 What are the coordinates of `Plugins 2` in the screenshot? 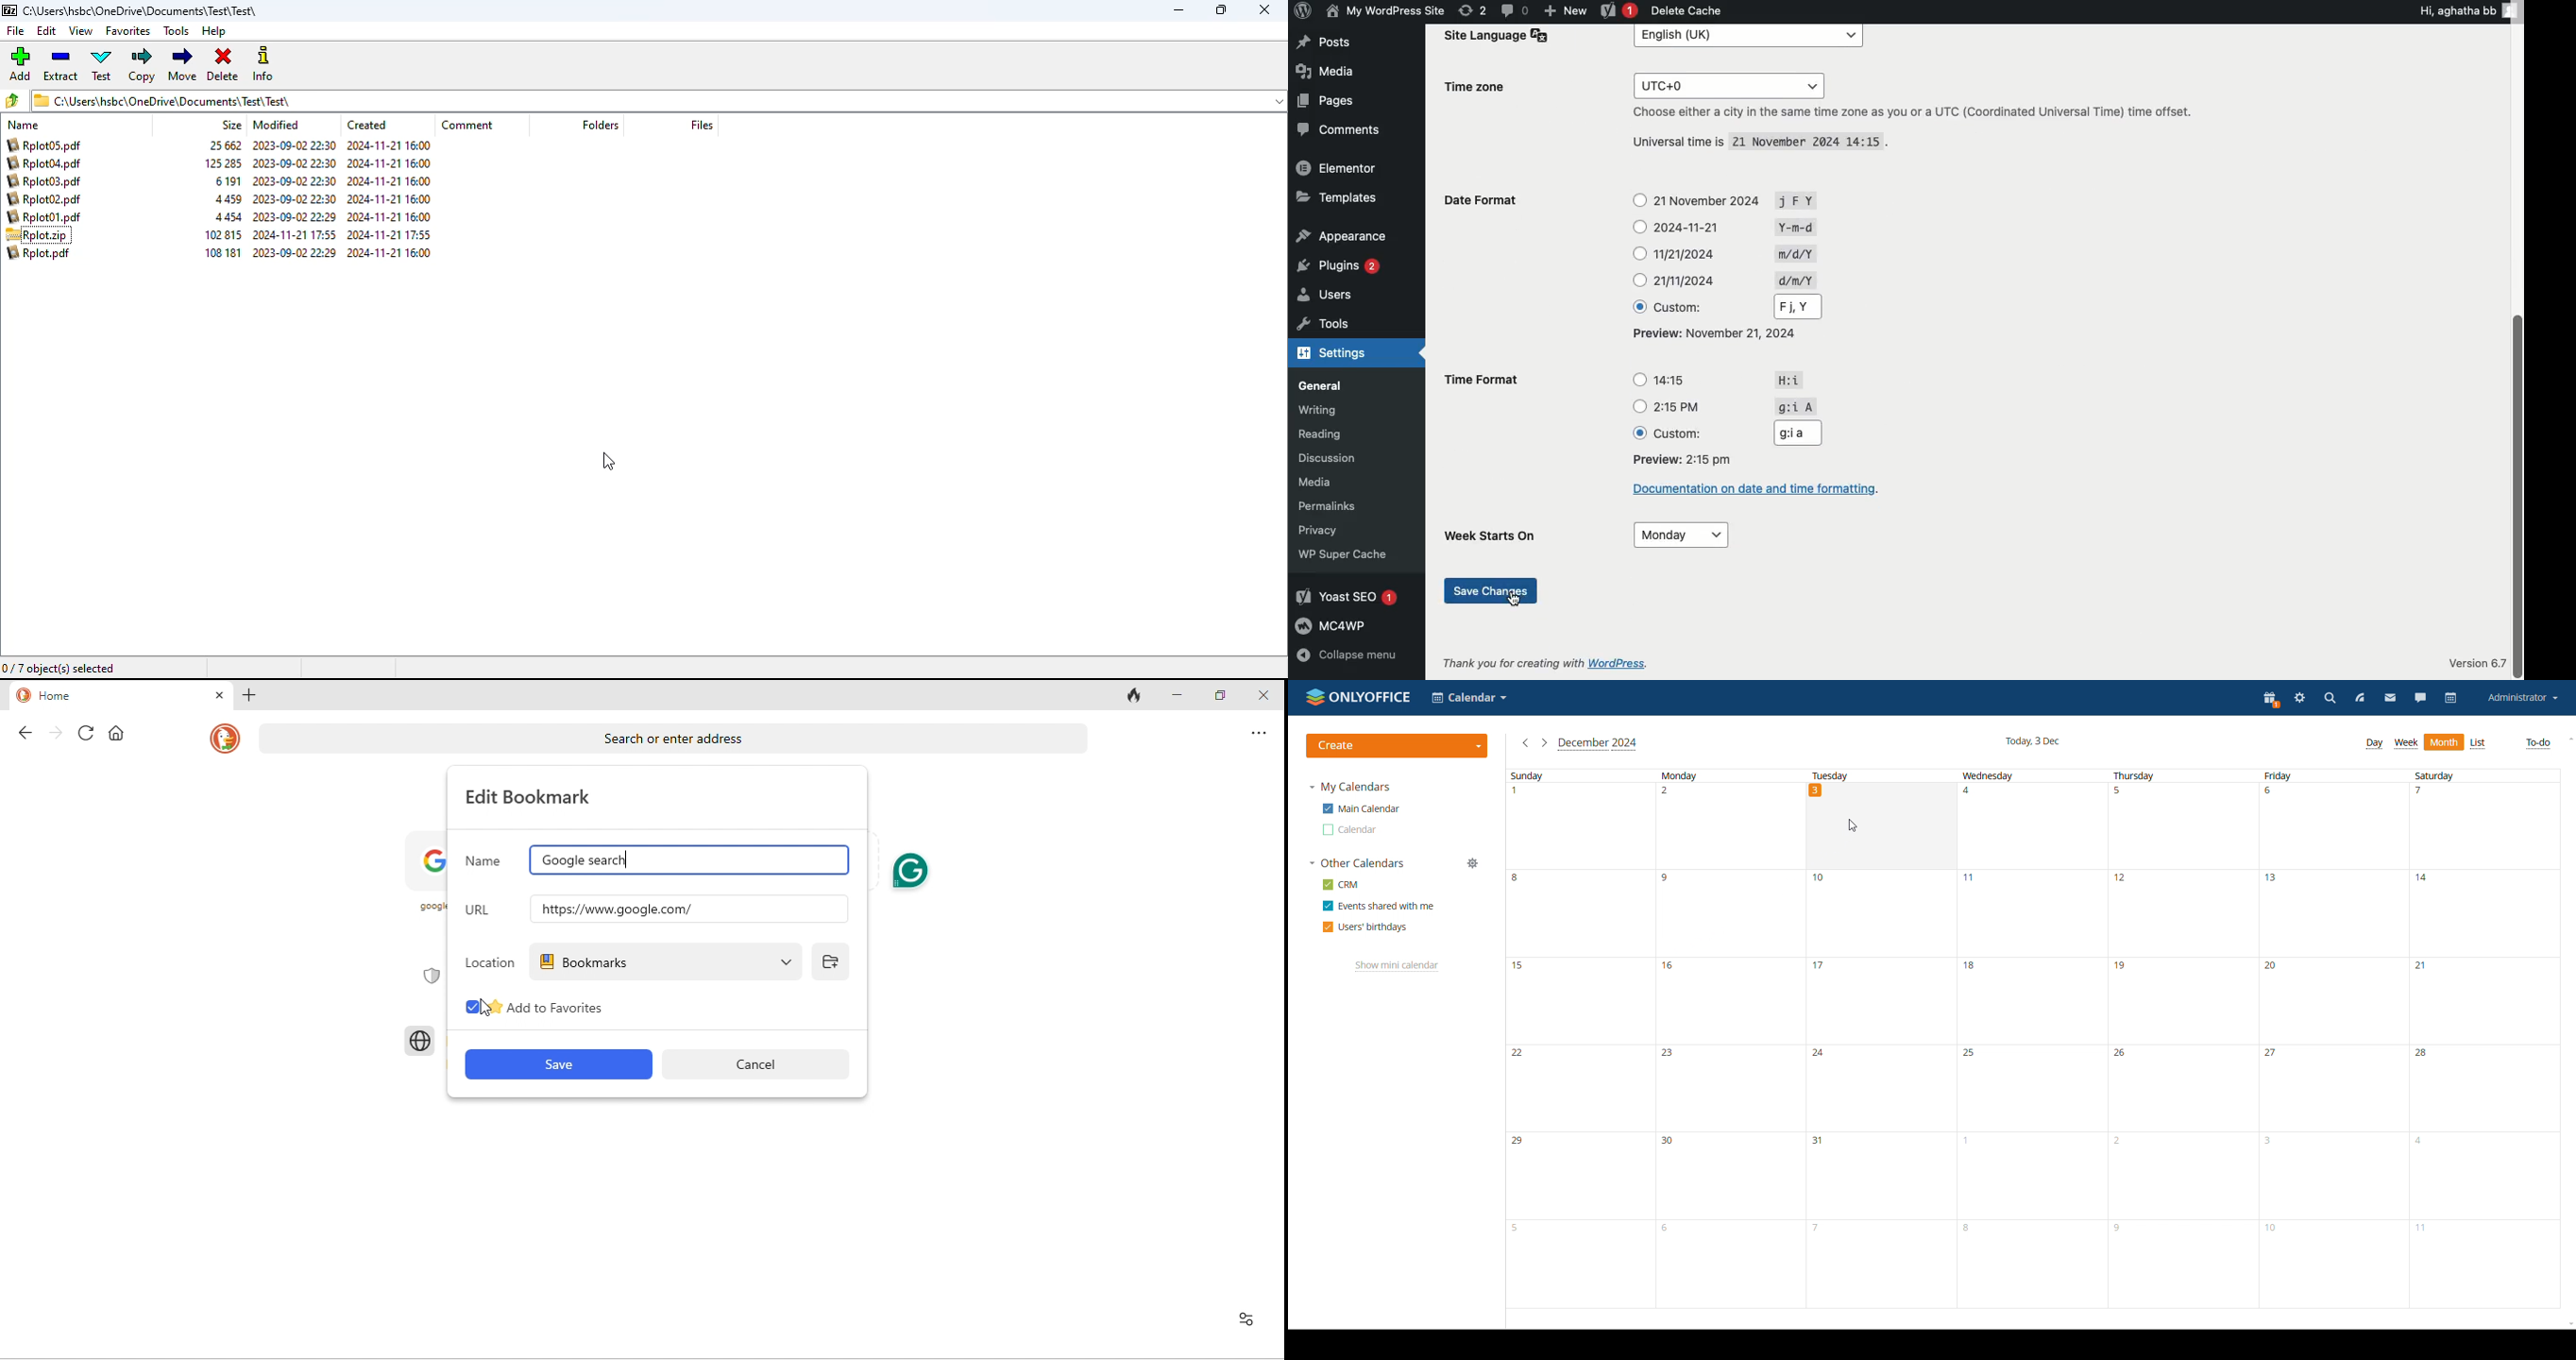 It's located at (1337, 269).